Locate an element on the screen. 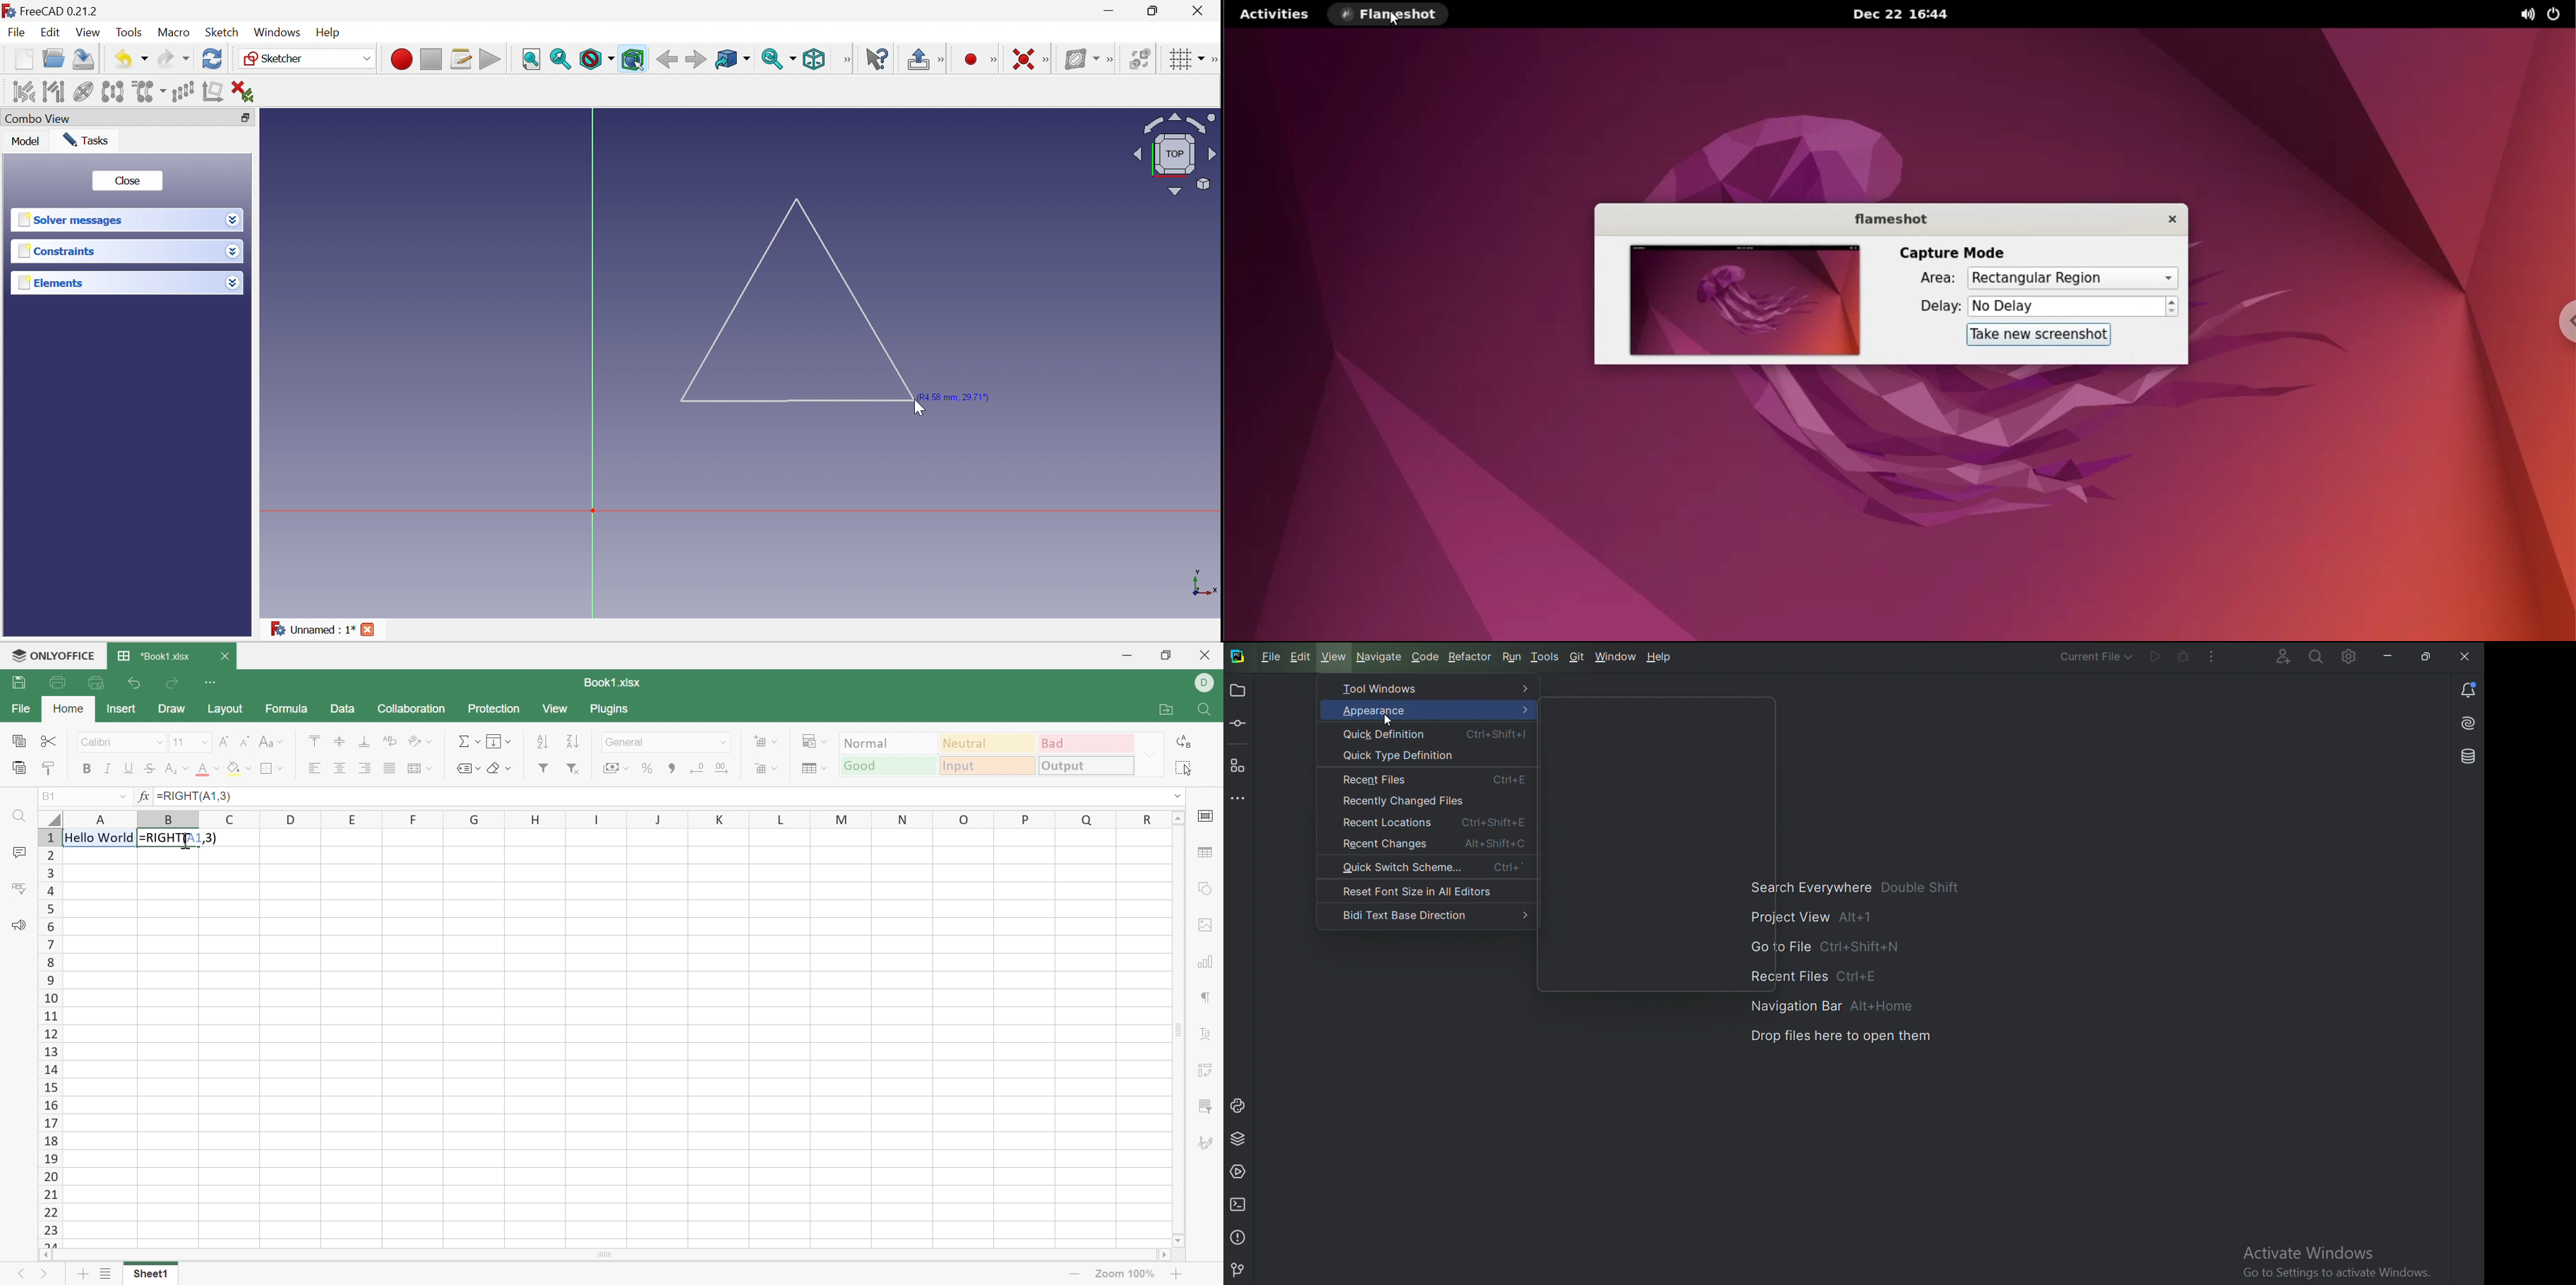  Add sheet is located at coordinates (80, 1274).